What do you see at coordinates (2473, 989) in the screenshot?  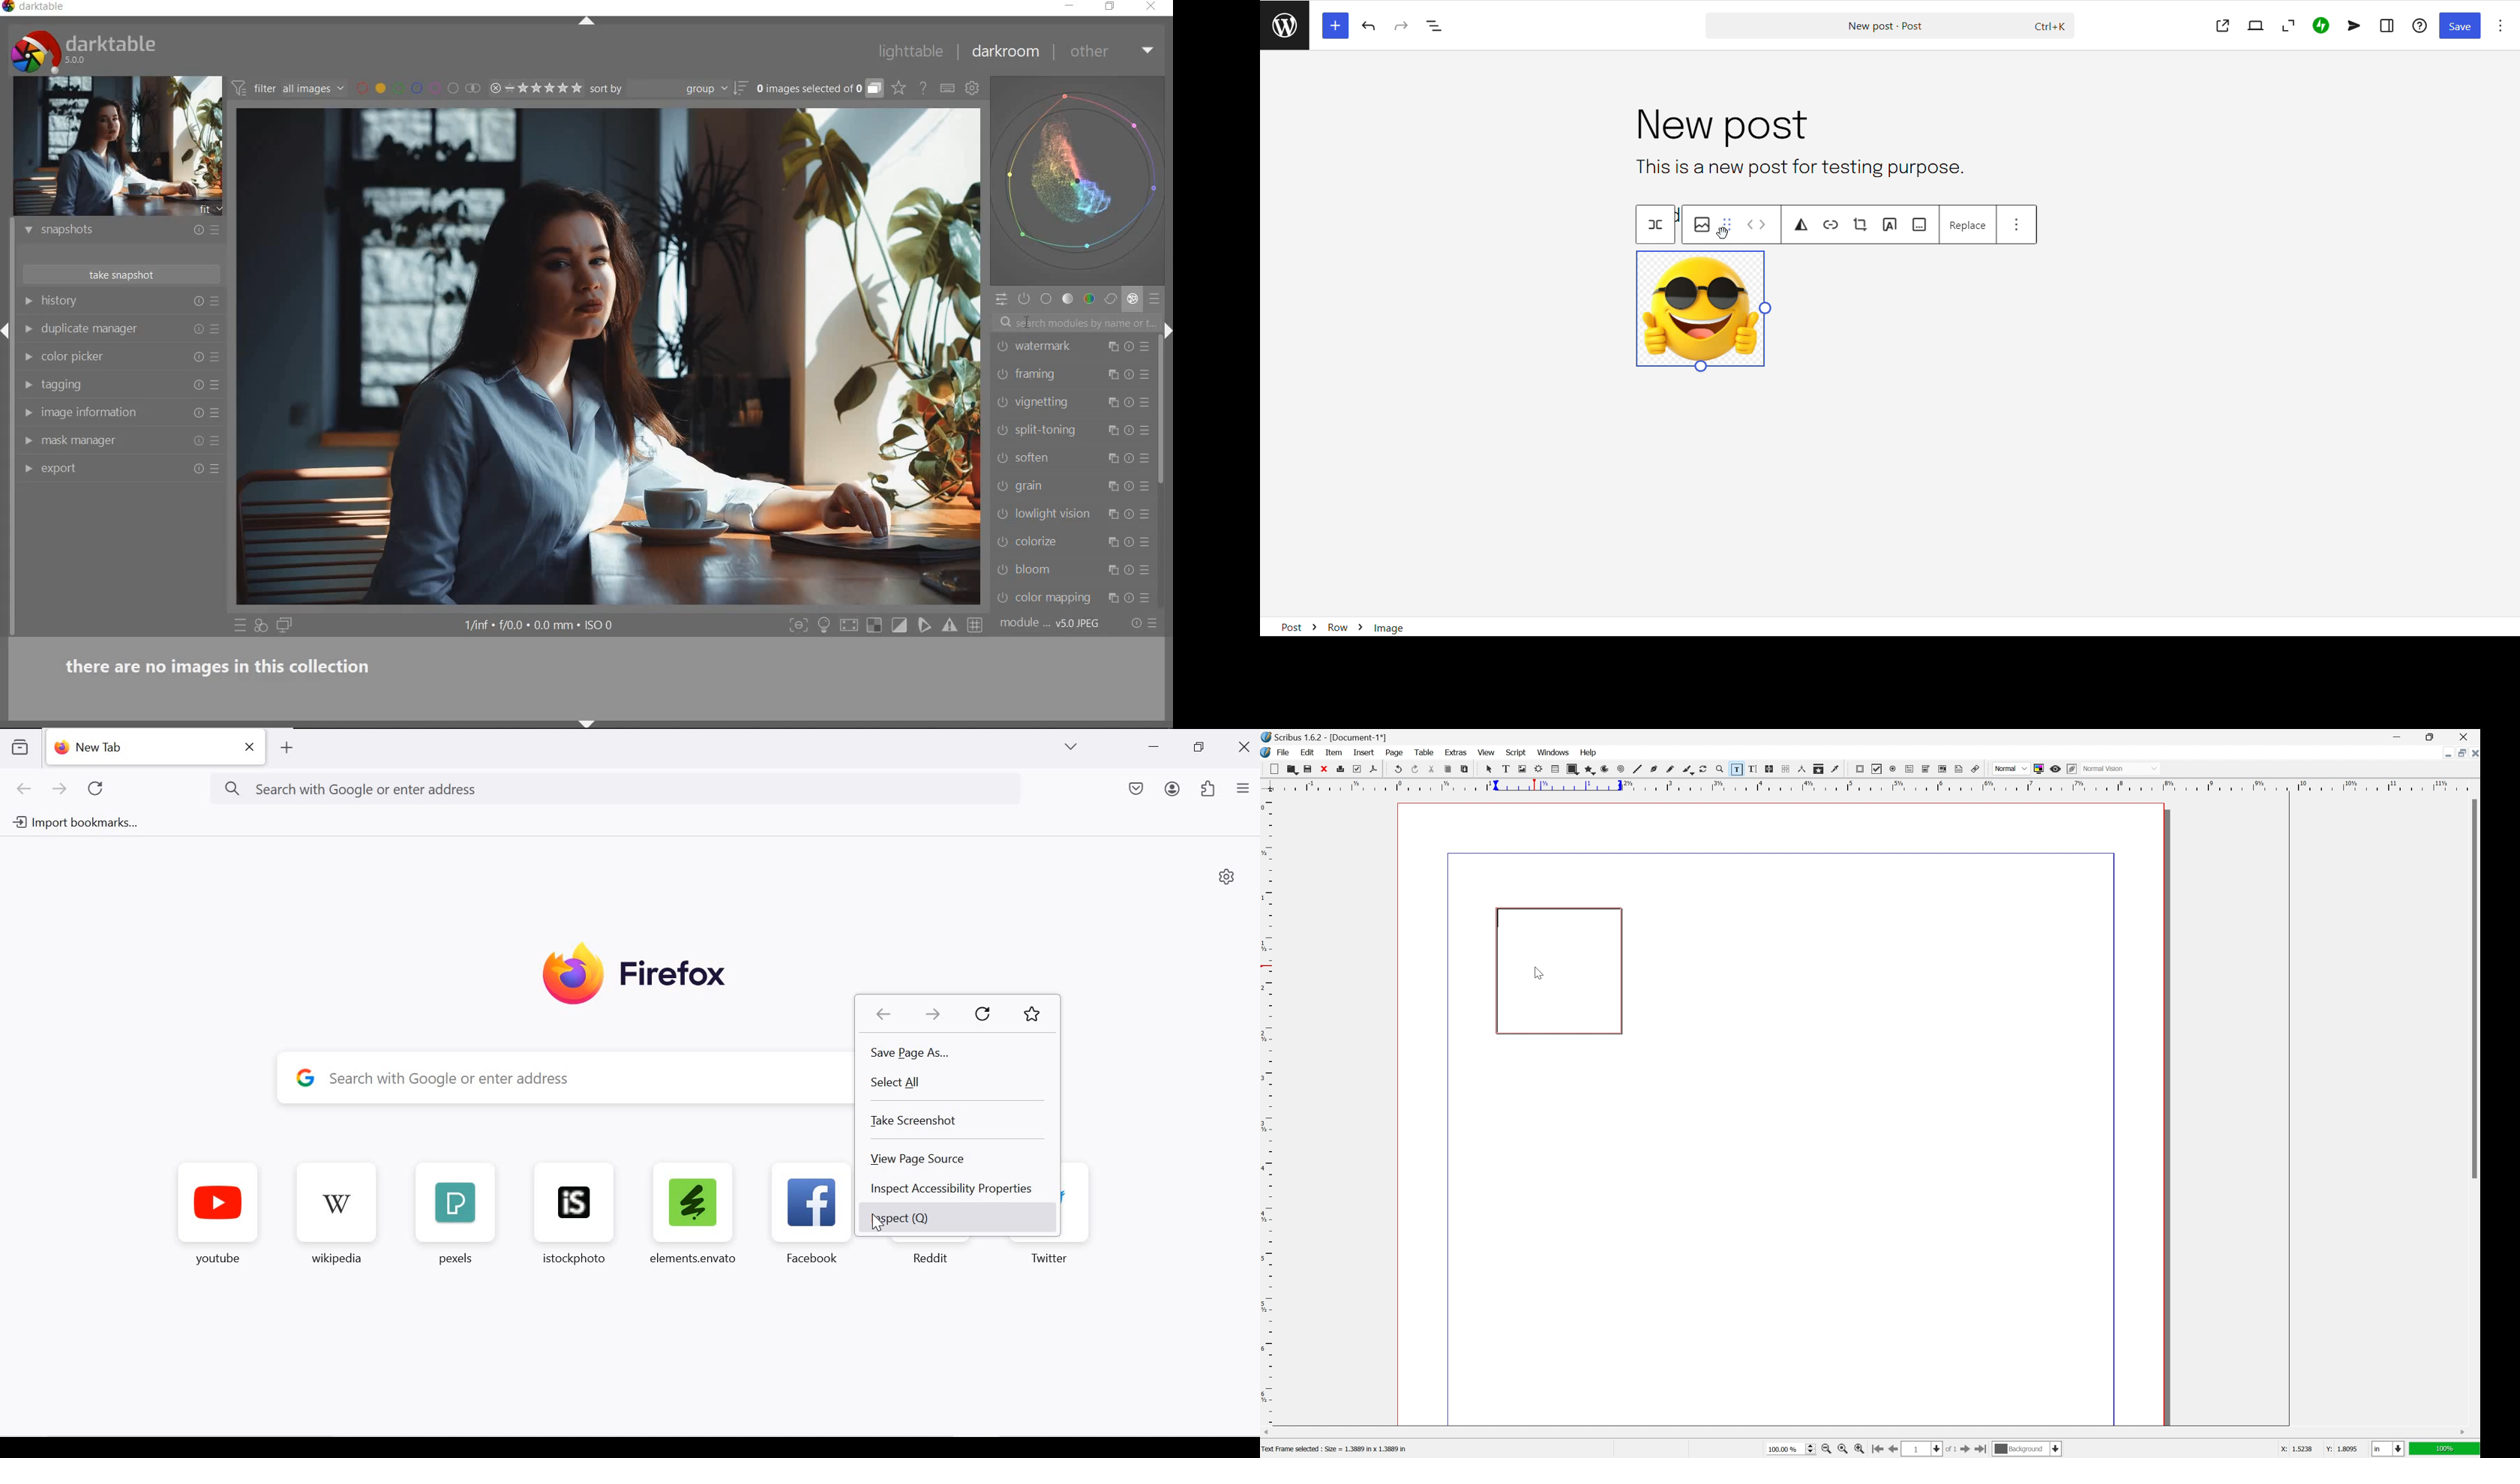 I see `scroll bar` at bounding box center [2473, 989].